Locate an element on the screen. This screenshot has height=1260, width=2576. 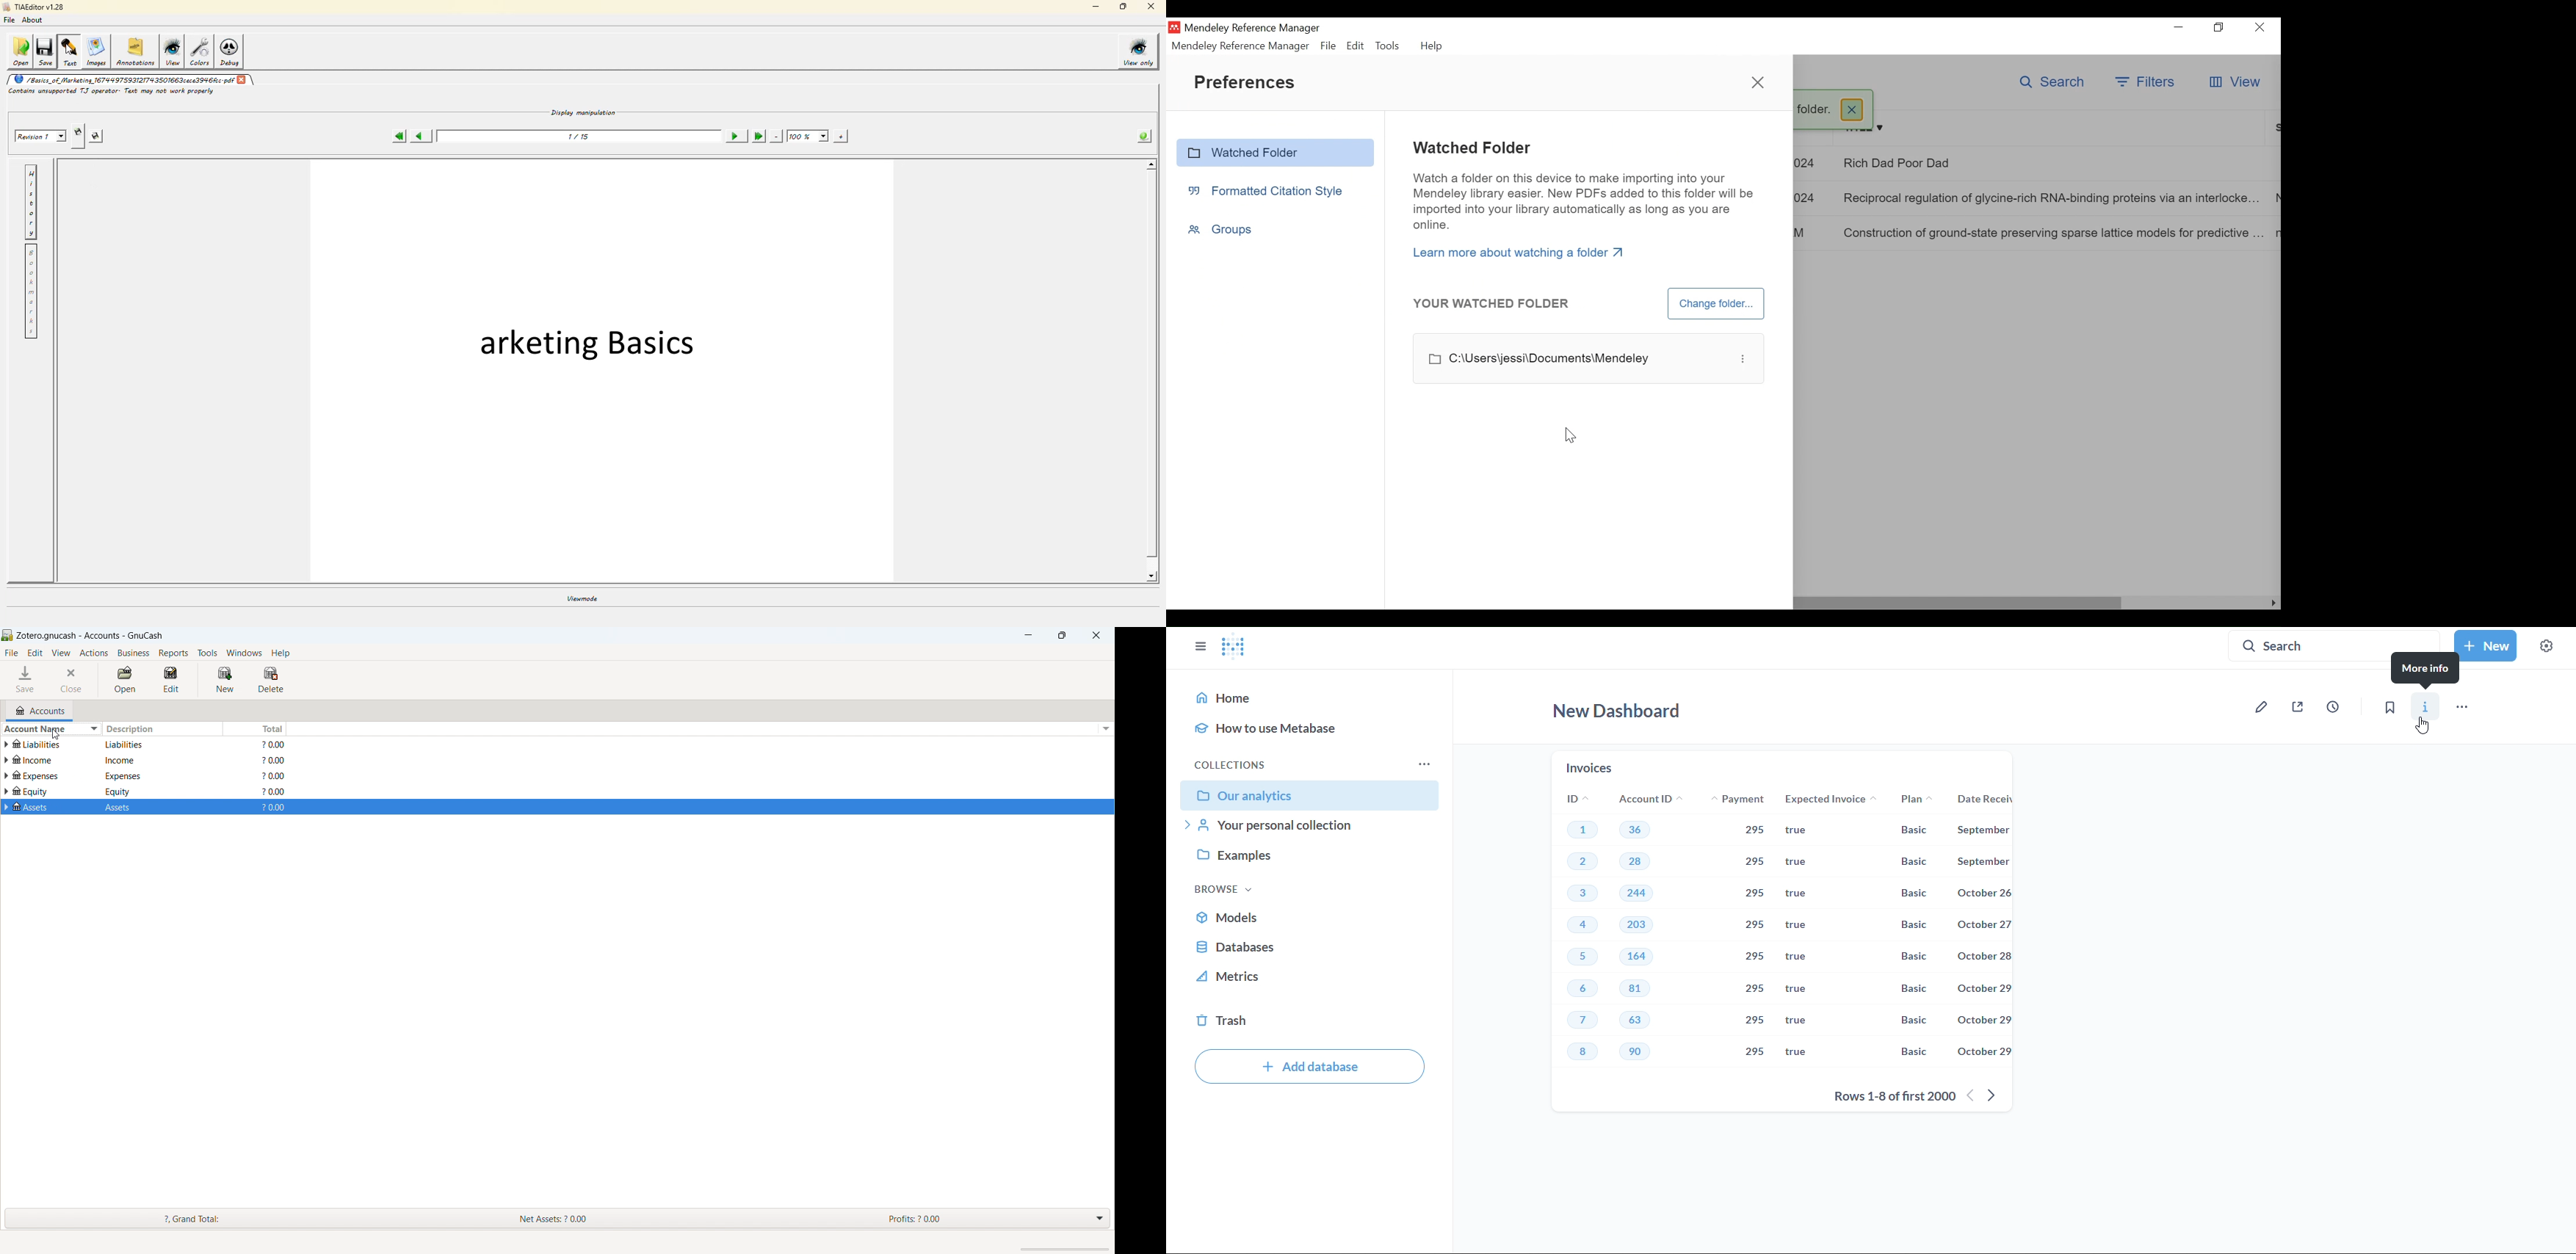
81 is located at coordinates (1636, 989).